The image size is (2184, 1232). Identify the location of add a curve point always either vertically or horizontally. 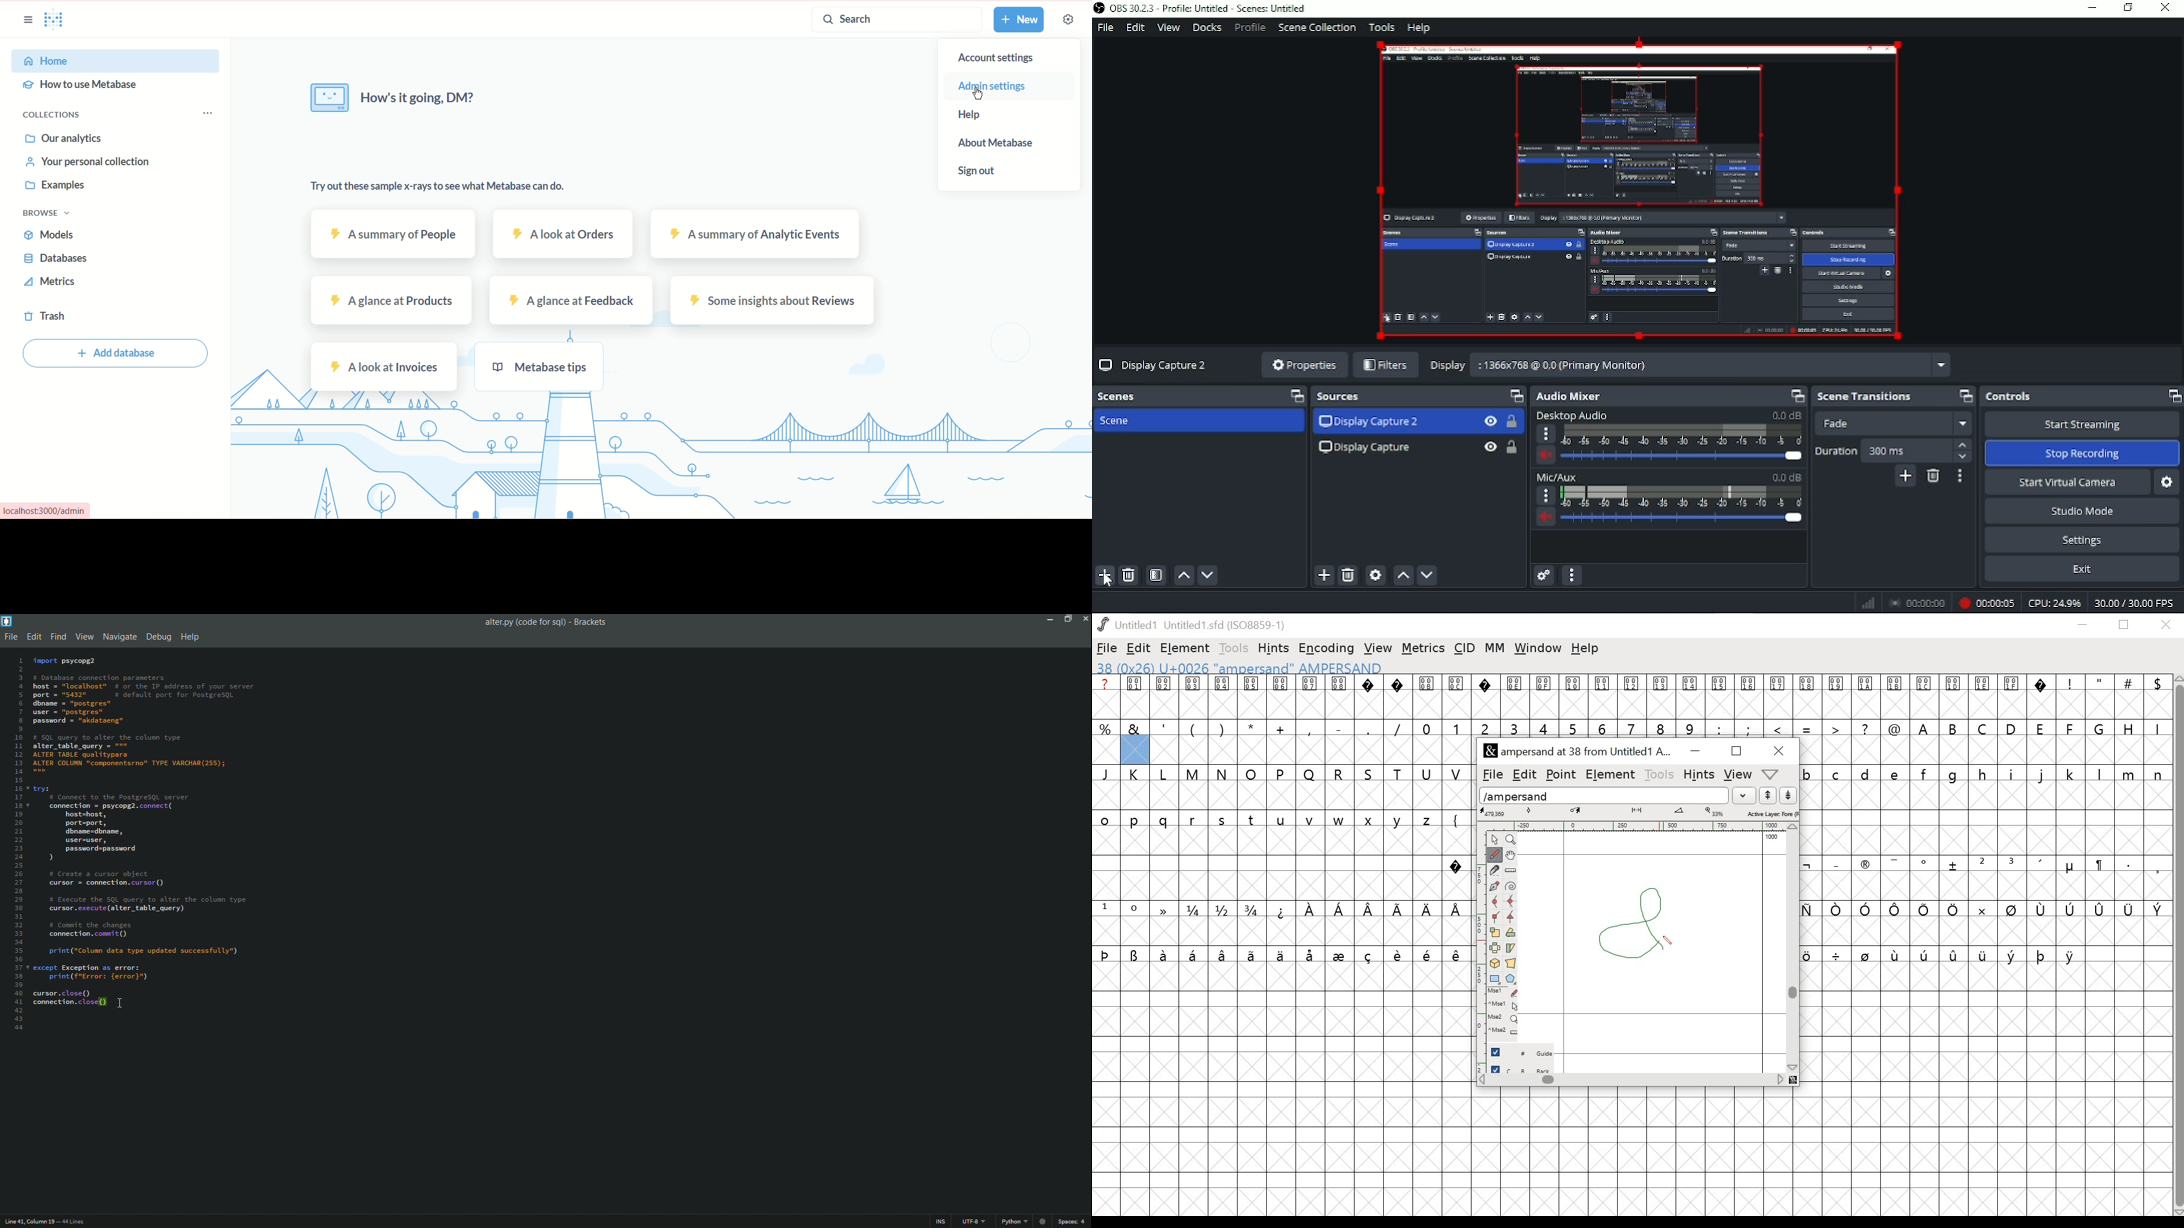
(1512, 902).